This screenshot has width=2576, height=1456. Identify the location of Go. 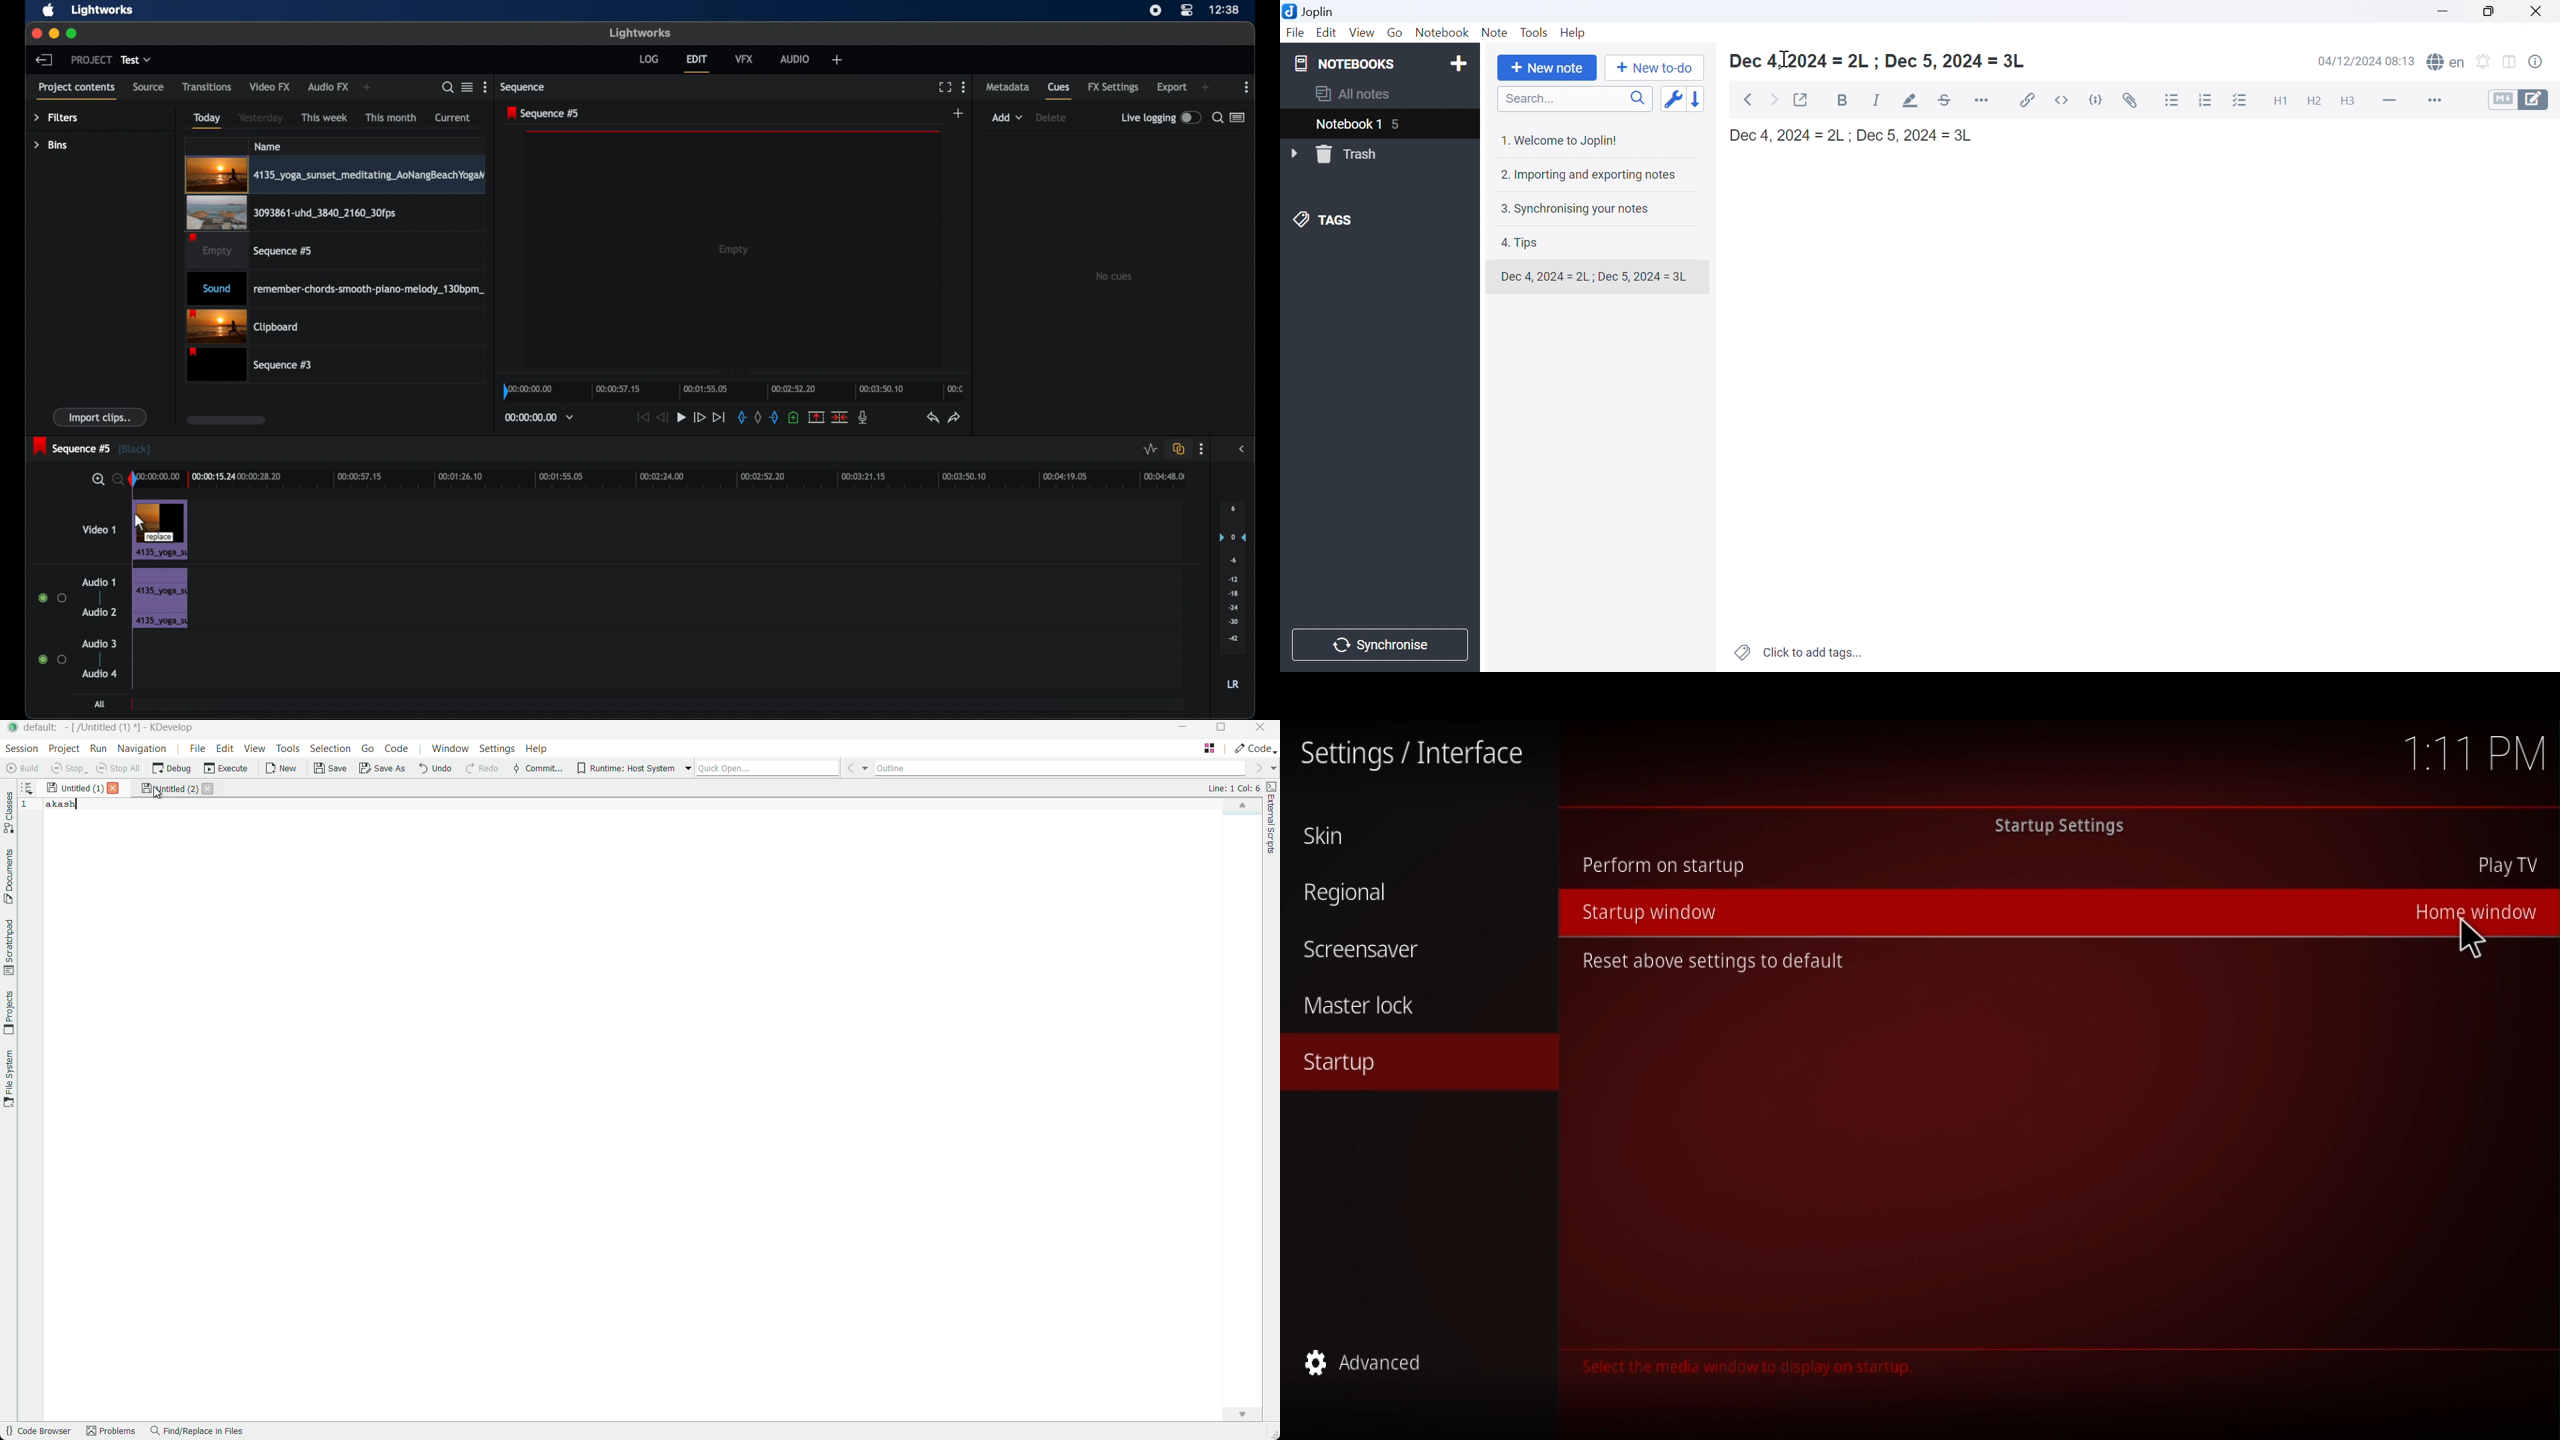
(1397, 33).